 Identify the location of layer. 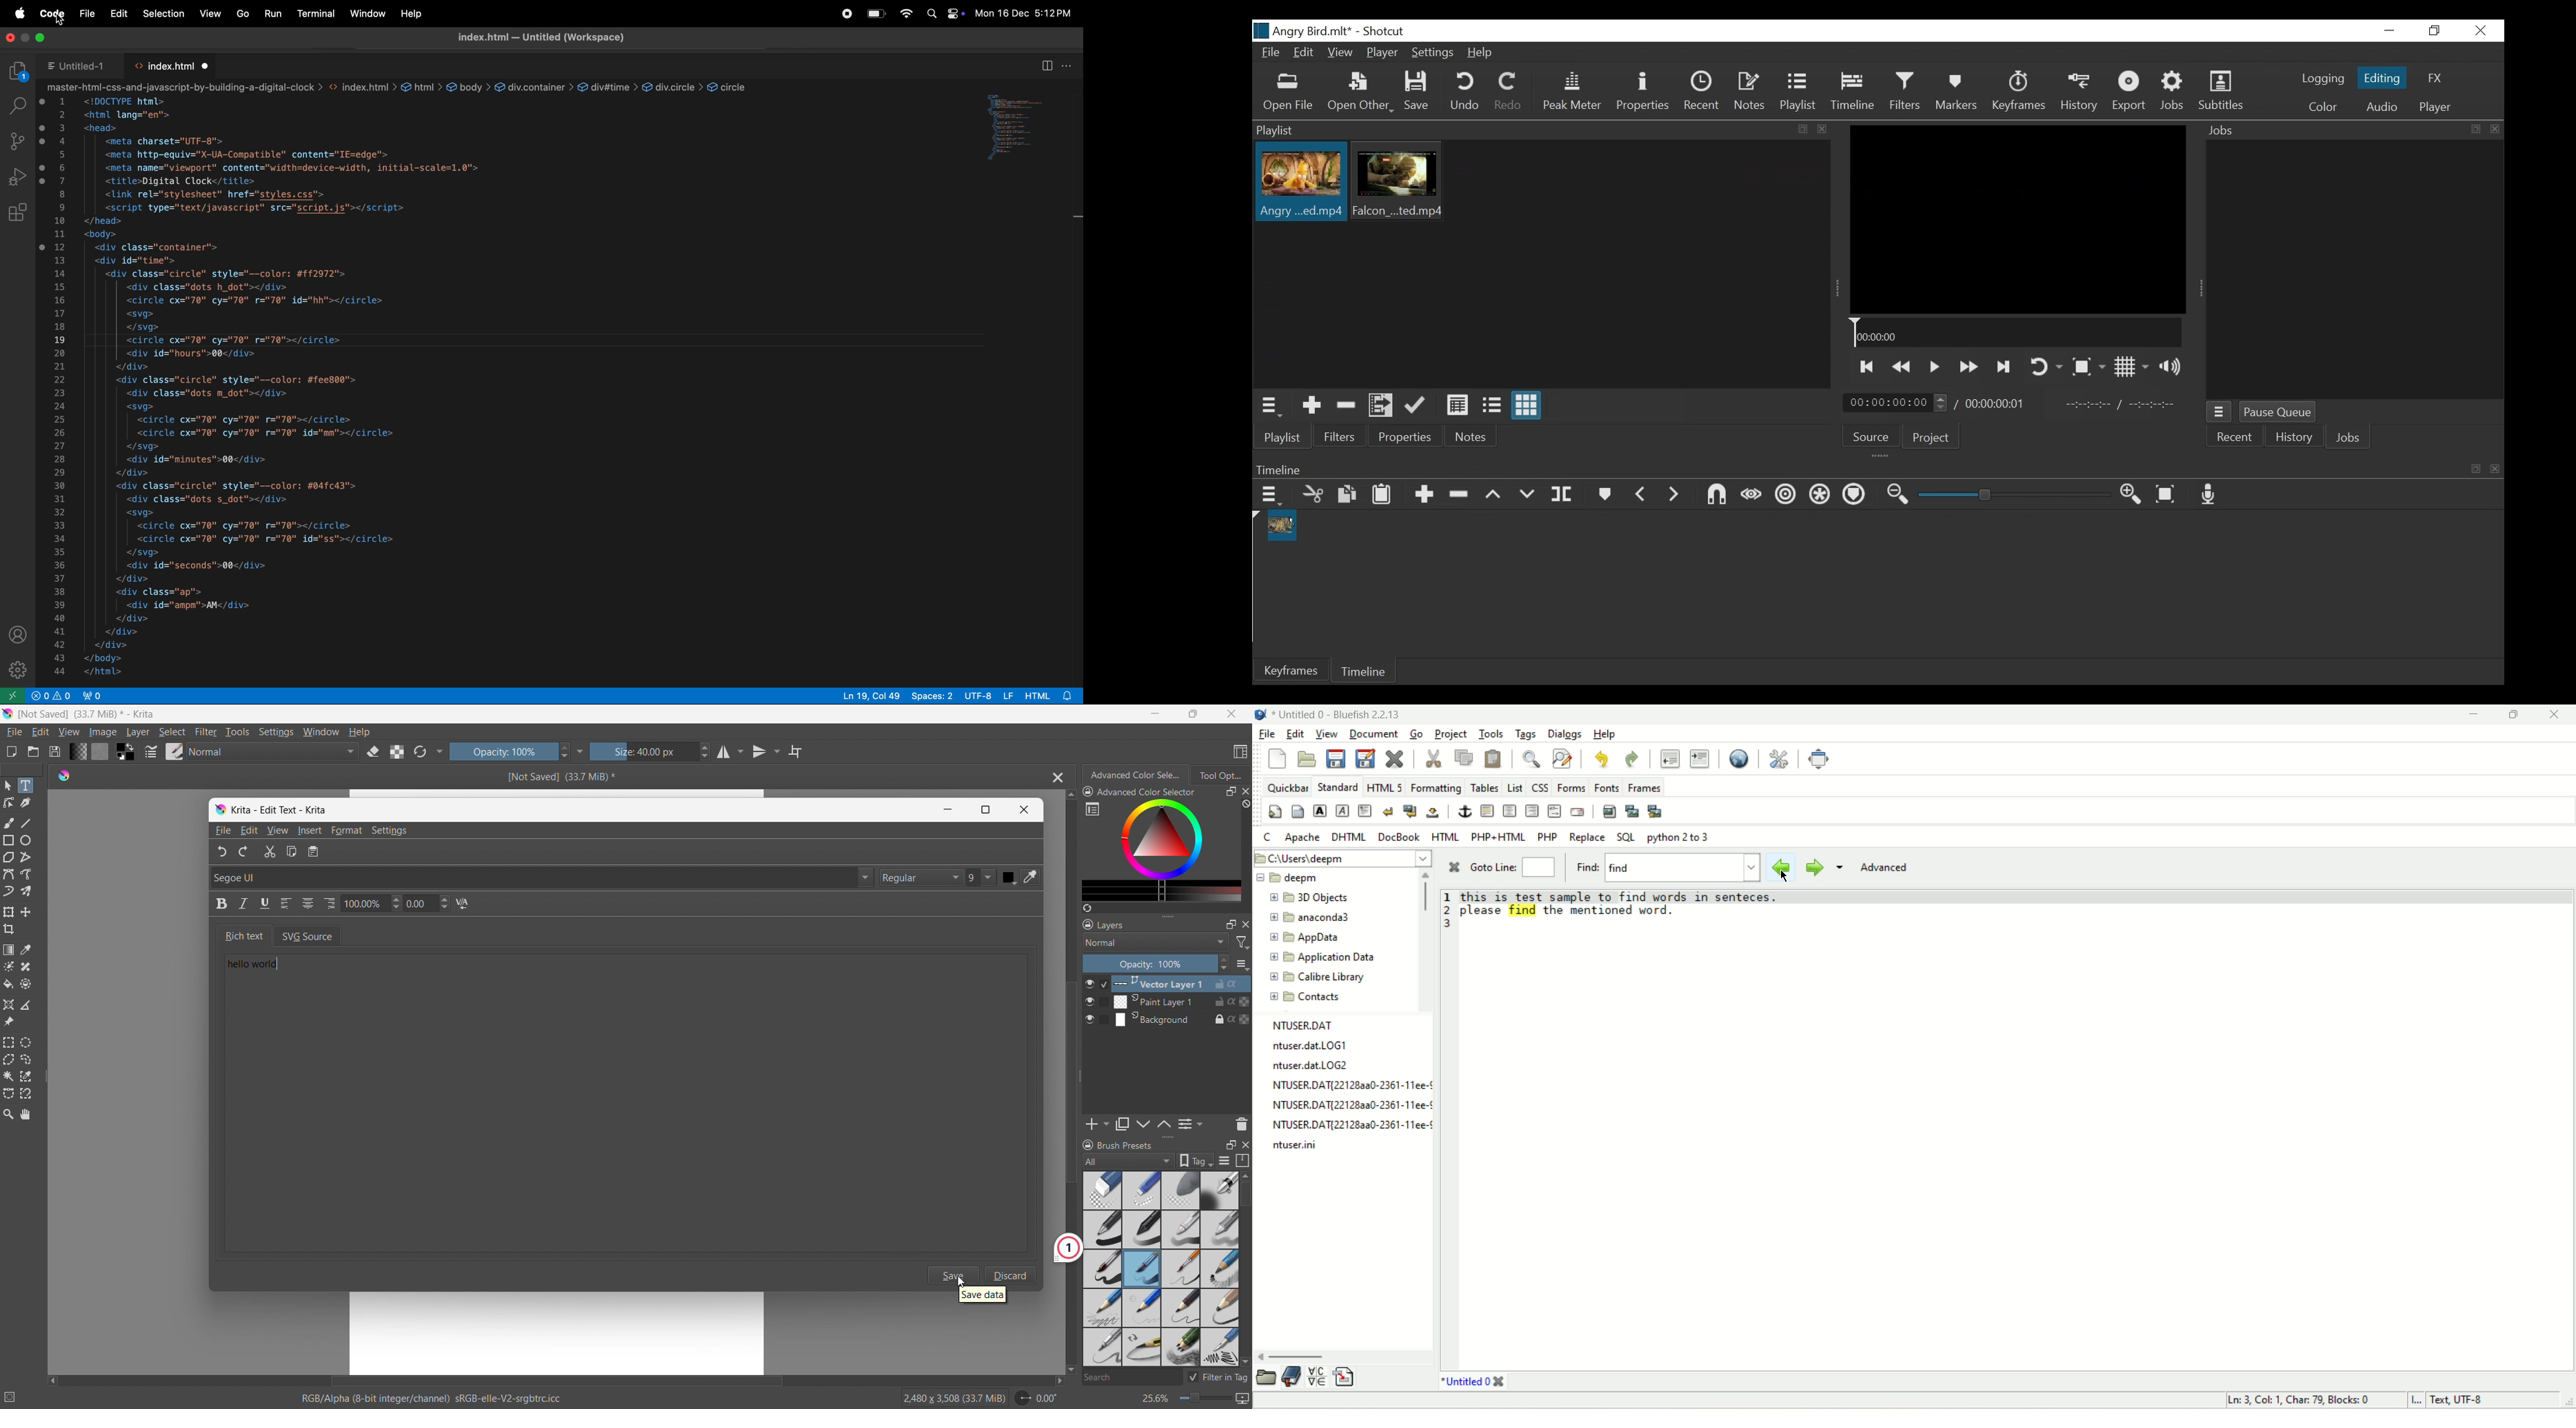
(138, 732).